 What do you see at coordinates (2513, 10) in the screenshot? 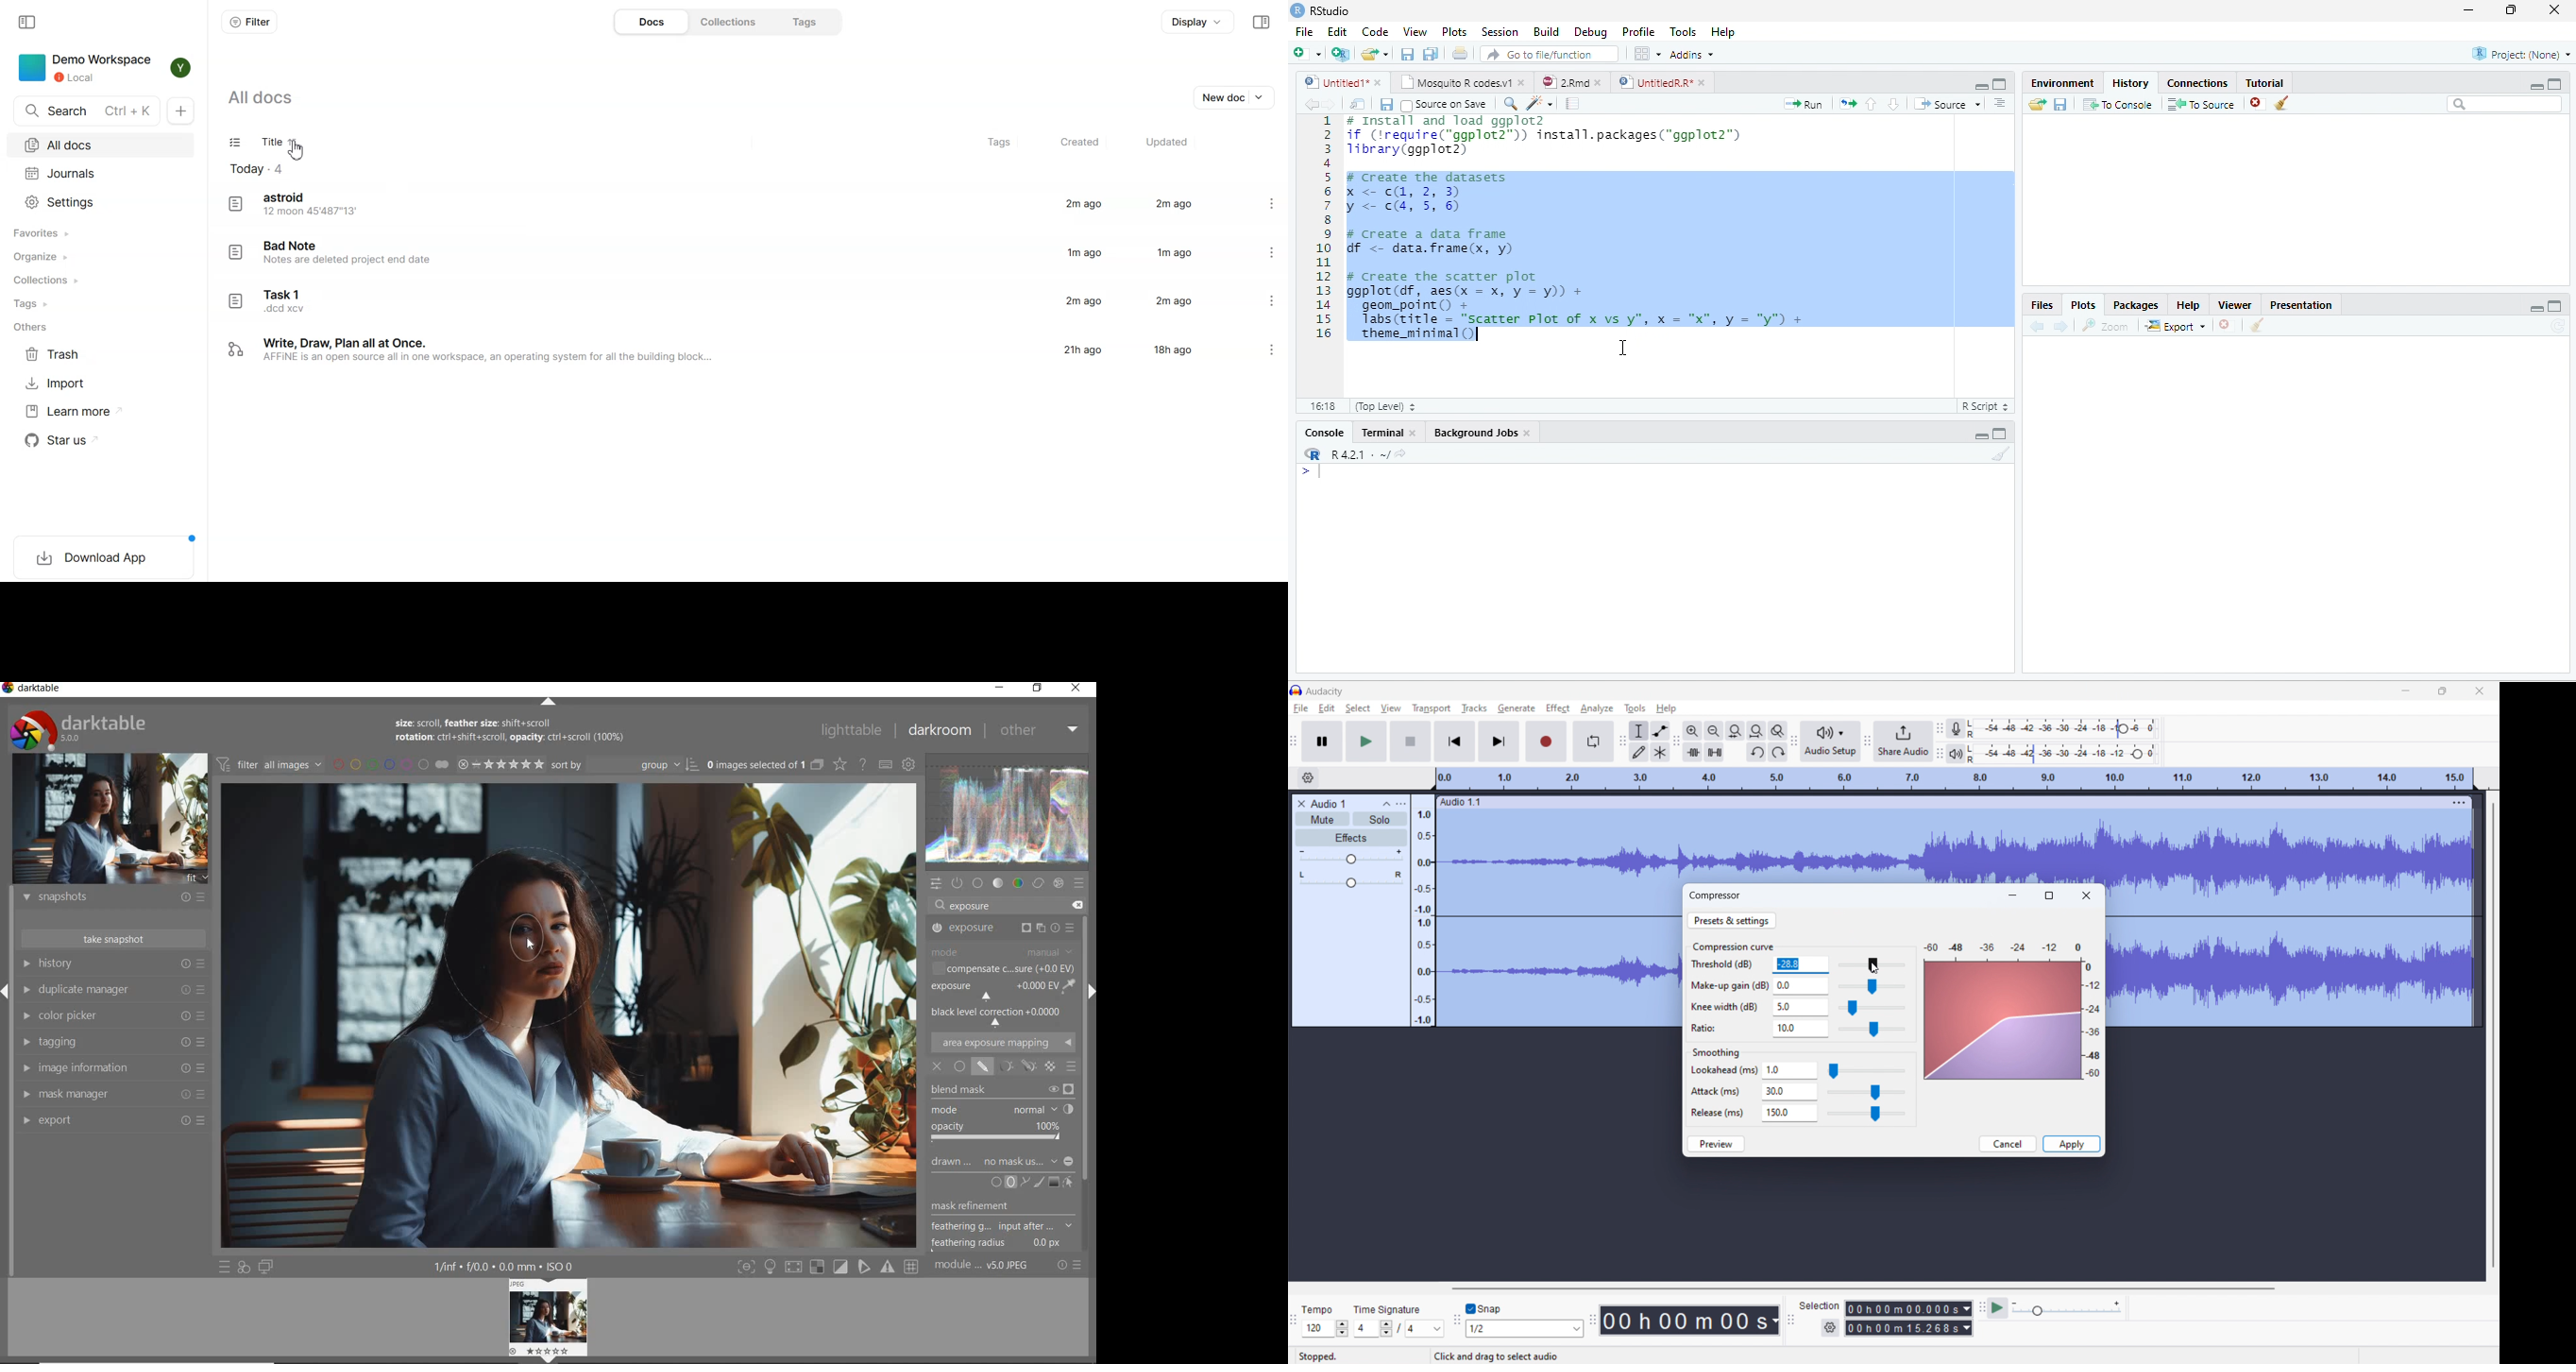
I see `restore` at bounding box center [2513, 10].